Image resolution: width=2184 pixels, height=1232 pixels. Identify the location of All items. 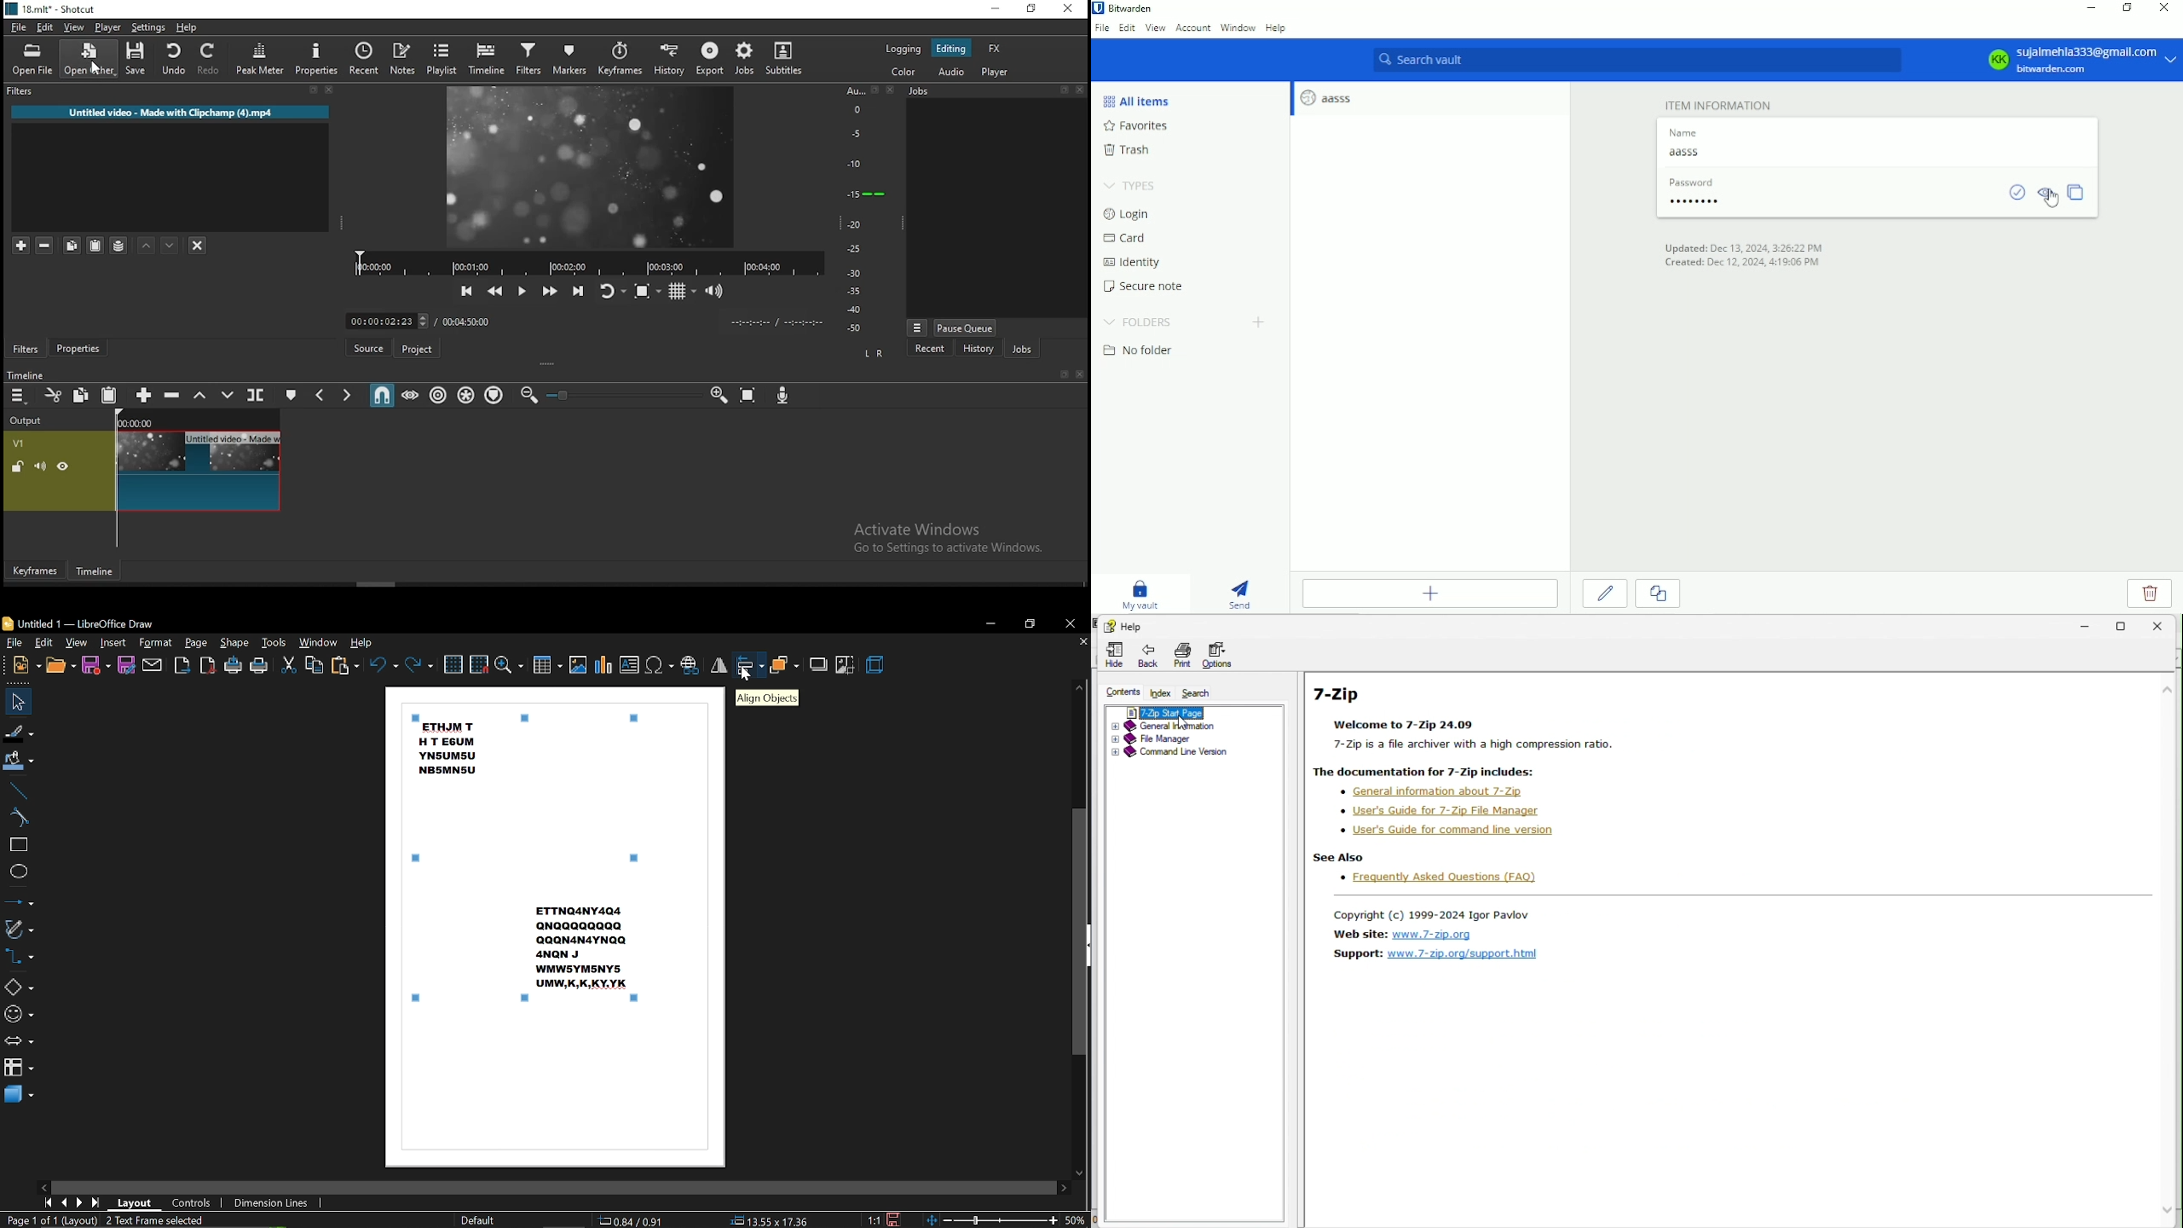
(1136, 99).